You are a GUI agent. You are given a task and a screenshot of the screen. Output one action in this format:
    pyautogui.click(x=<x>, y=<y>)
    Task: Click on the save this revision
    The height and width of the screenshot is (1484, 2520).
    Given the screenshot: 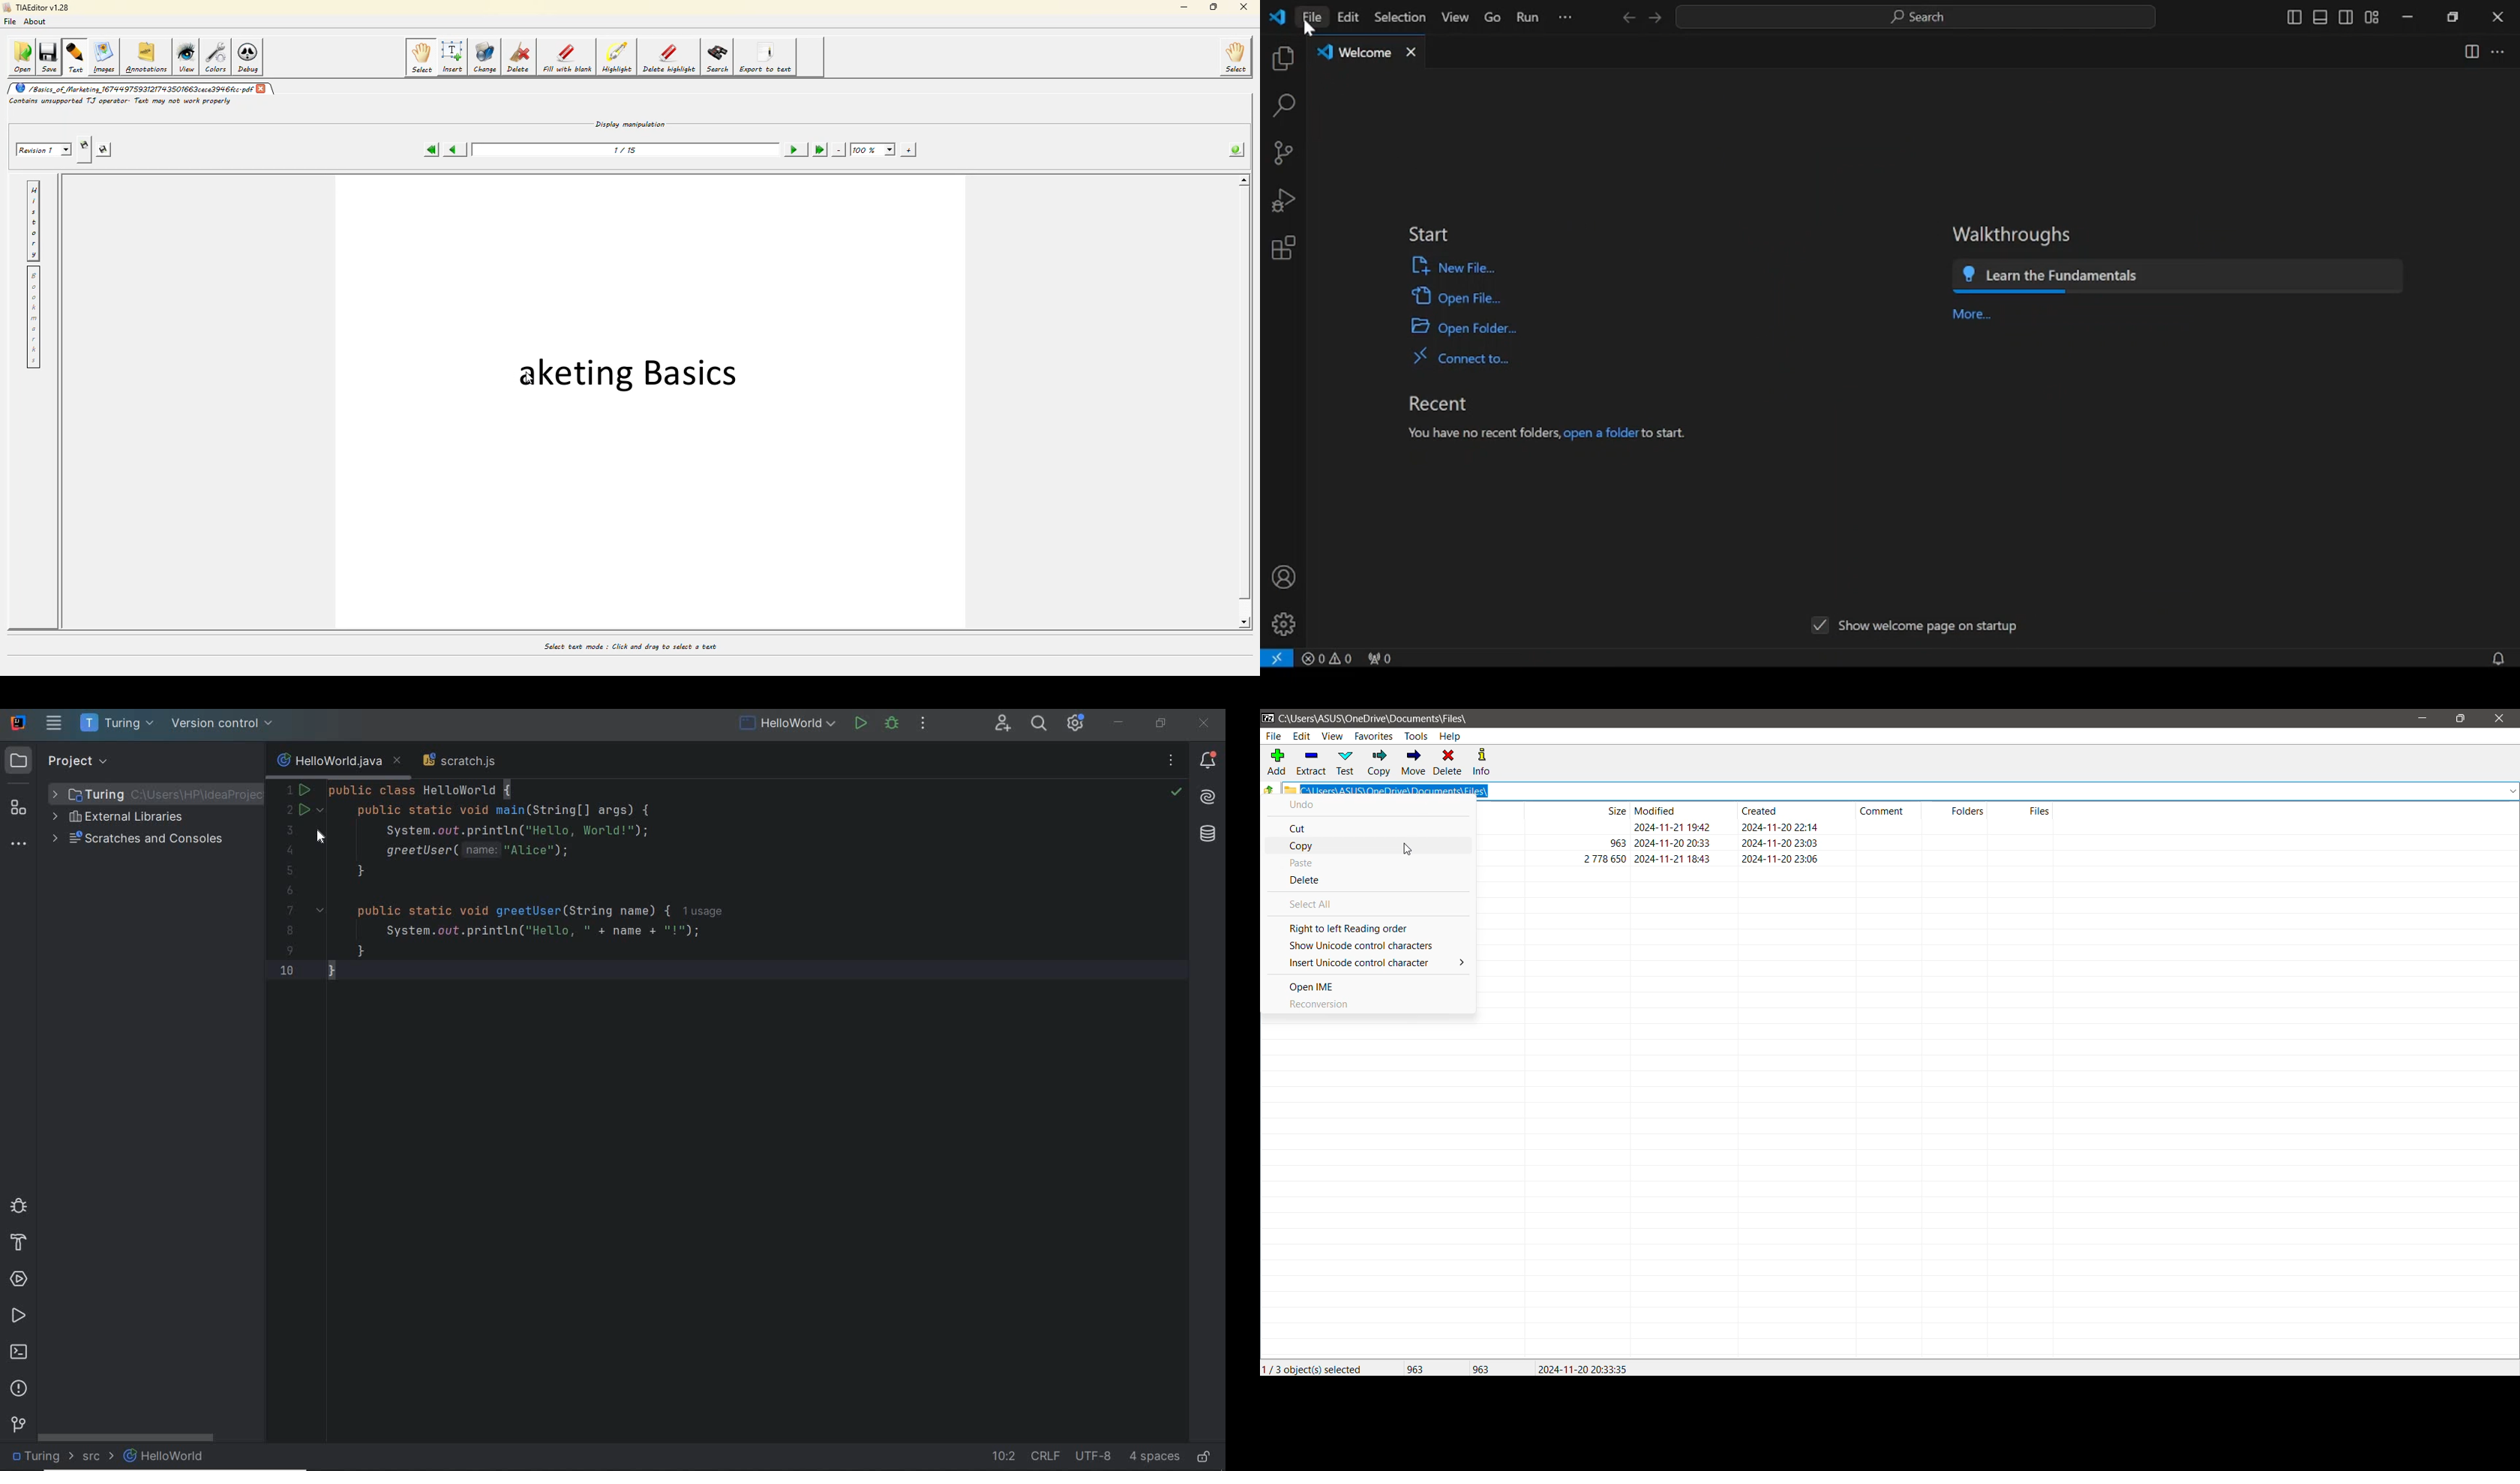 What is the action you would take?
    pyautogui.click(x=102, y=148)
    